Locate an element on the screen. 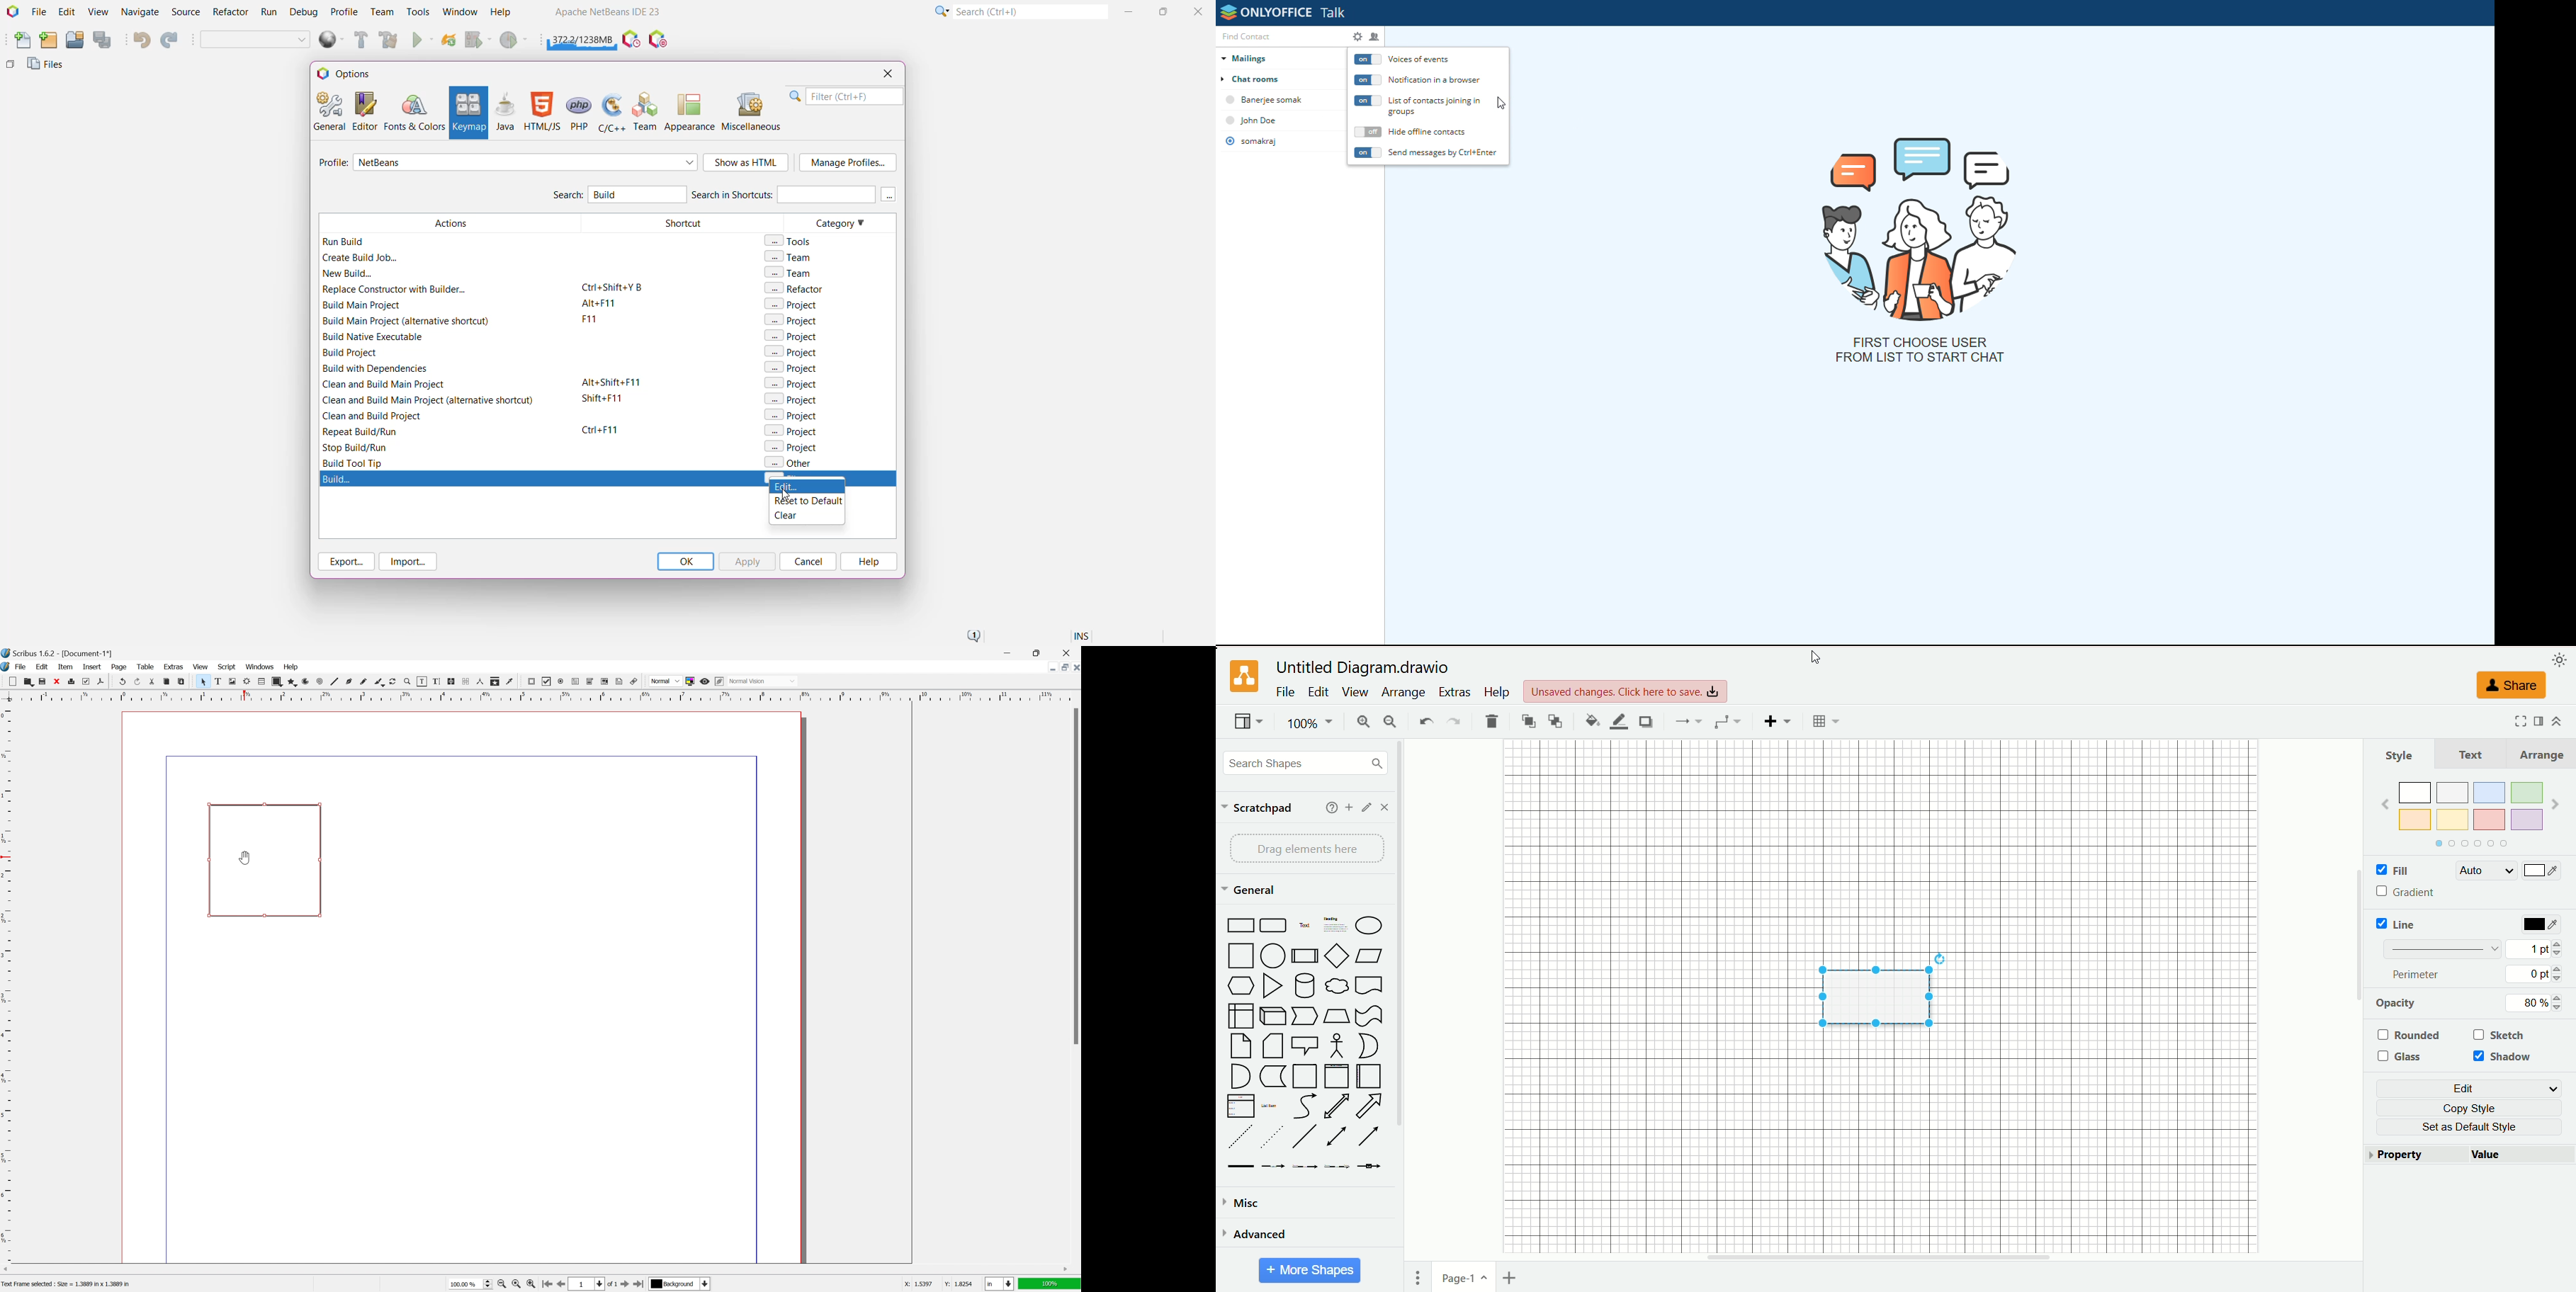  cut is located at coordinates (152, 681).